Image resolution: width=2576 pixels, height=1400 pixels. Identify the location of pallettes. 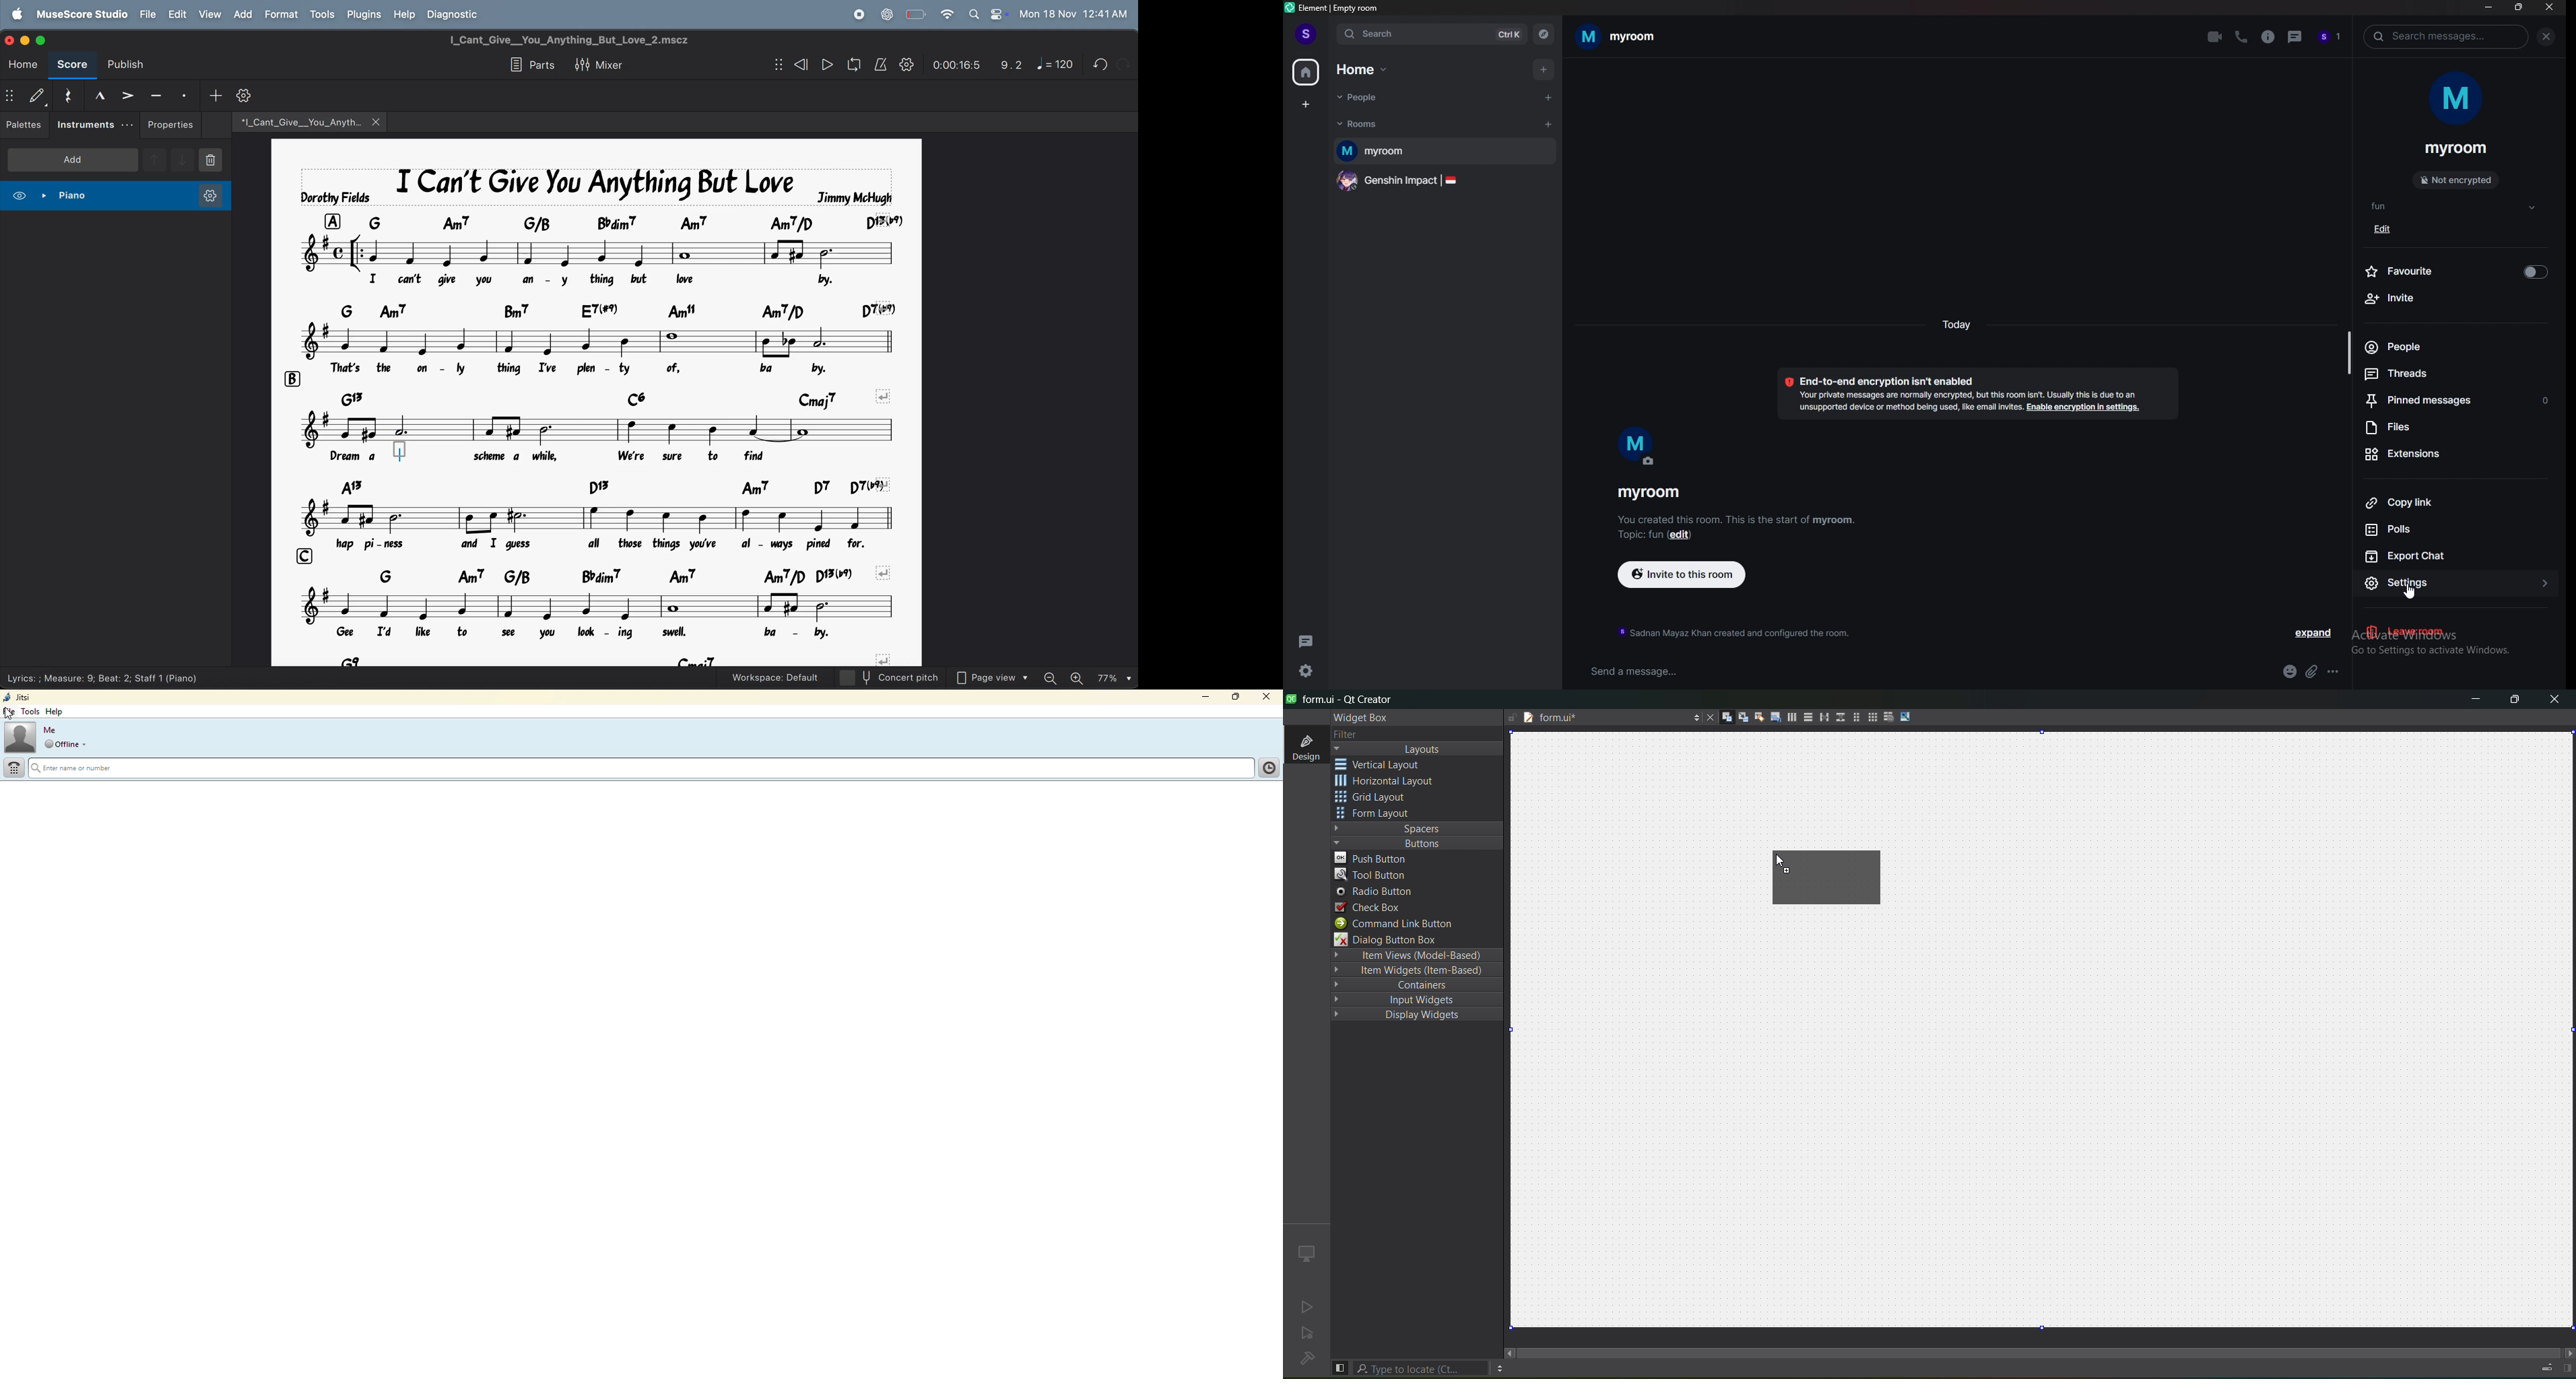
(24, 125).